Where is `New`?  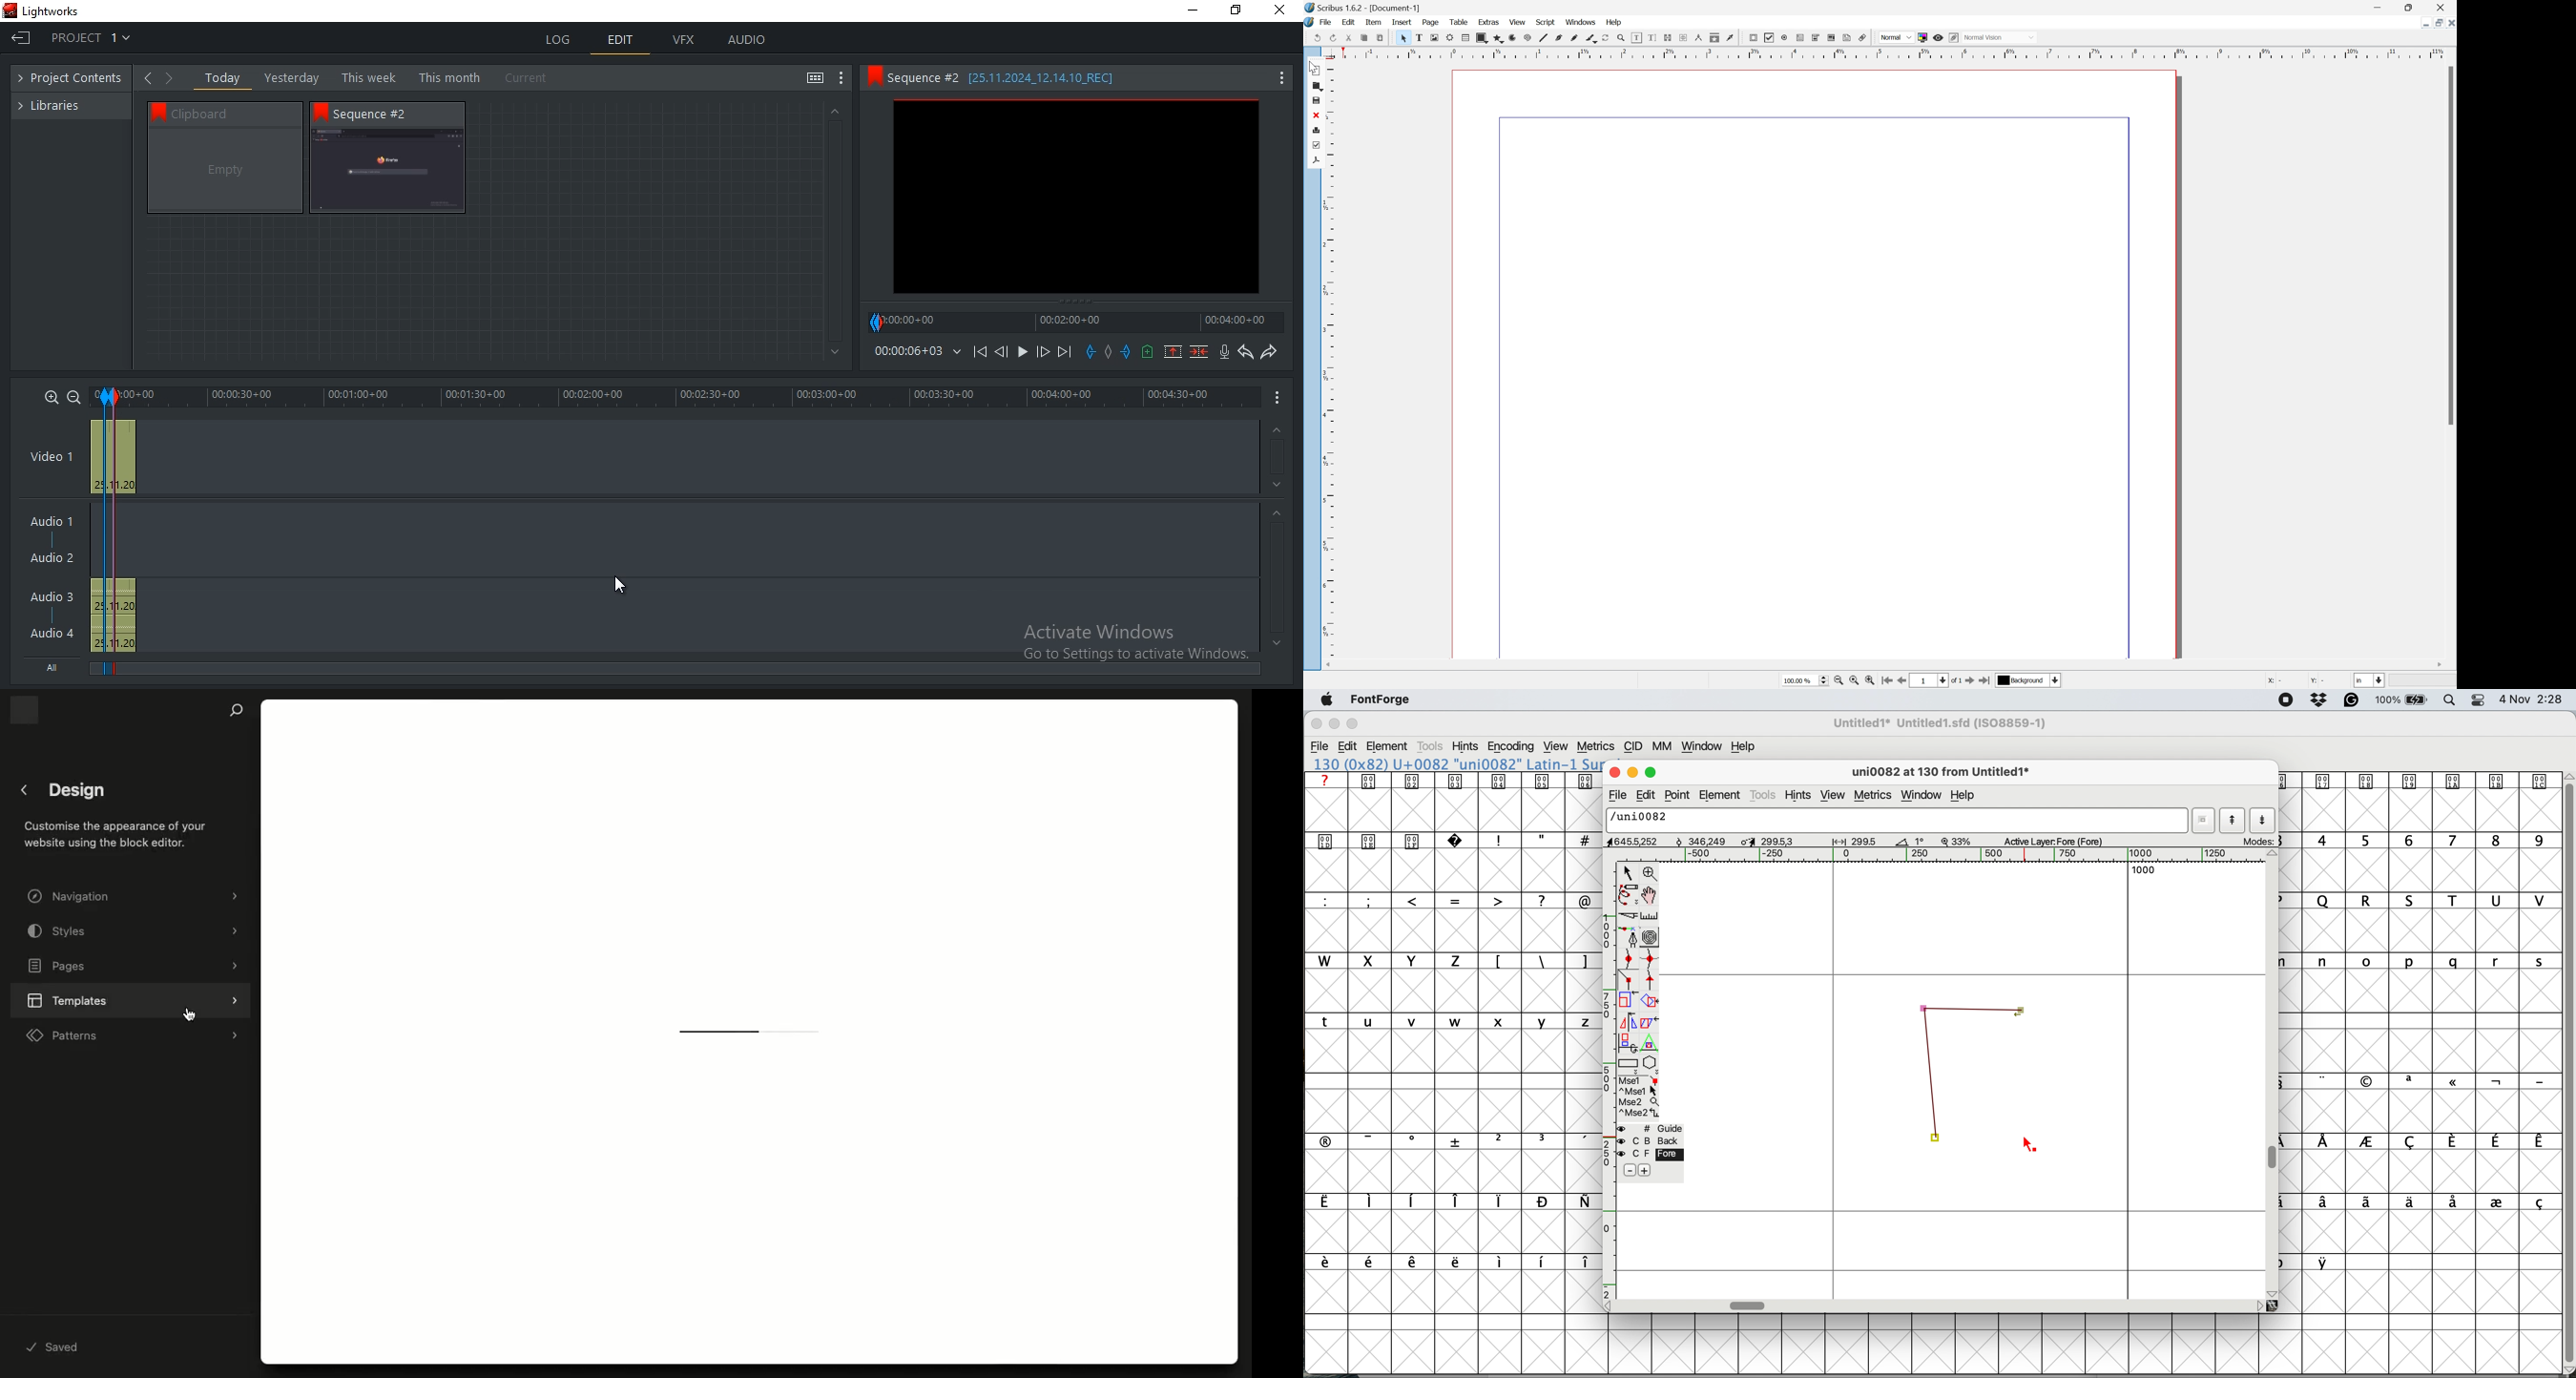 New is located at coordinates (1315, 70).